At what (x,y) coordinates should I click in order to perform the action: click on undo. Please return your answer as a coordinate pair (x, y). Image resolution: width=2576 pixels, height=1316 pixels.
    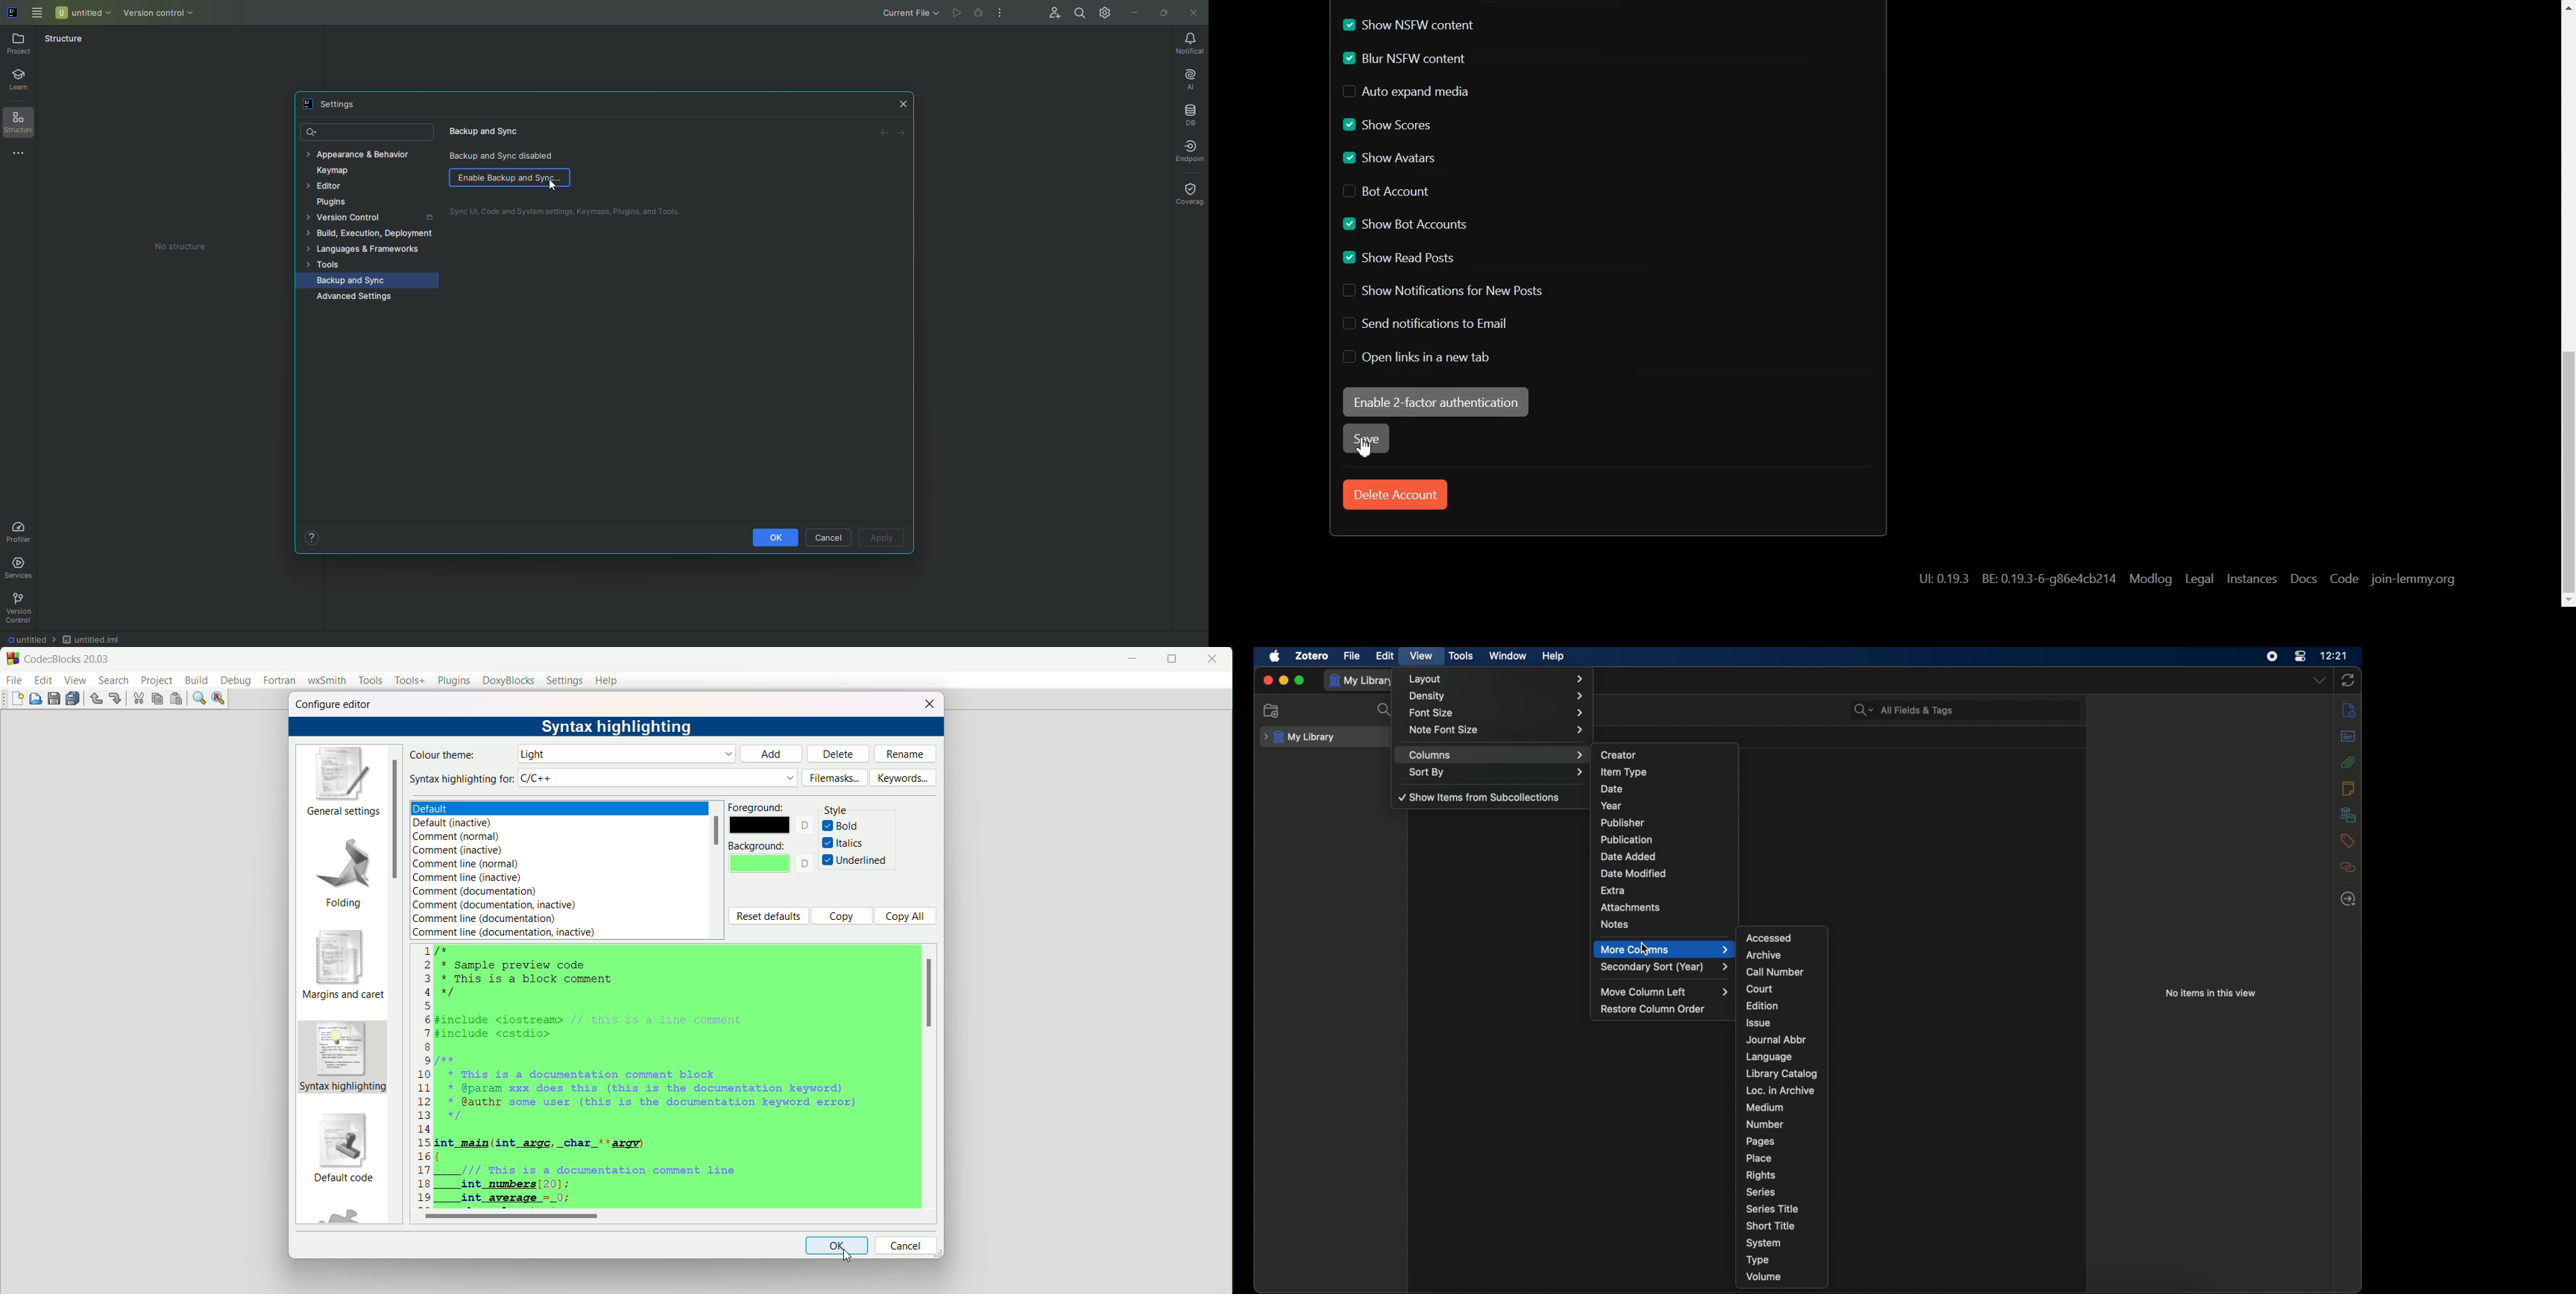
    Looking at the image, I should click on (95, 699).